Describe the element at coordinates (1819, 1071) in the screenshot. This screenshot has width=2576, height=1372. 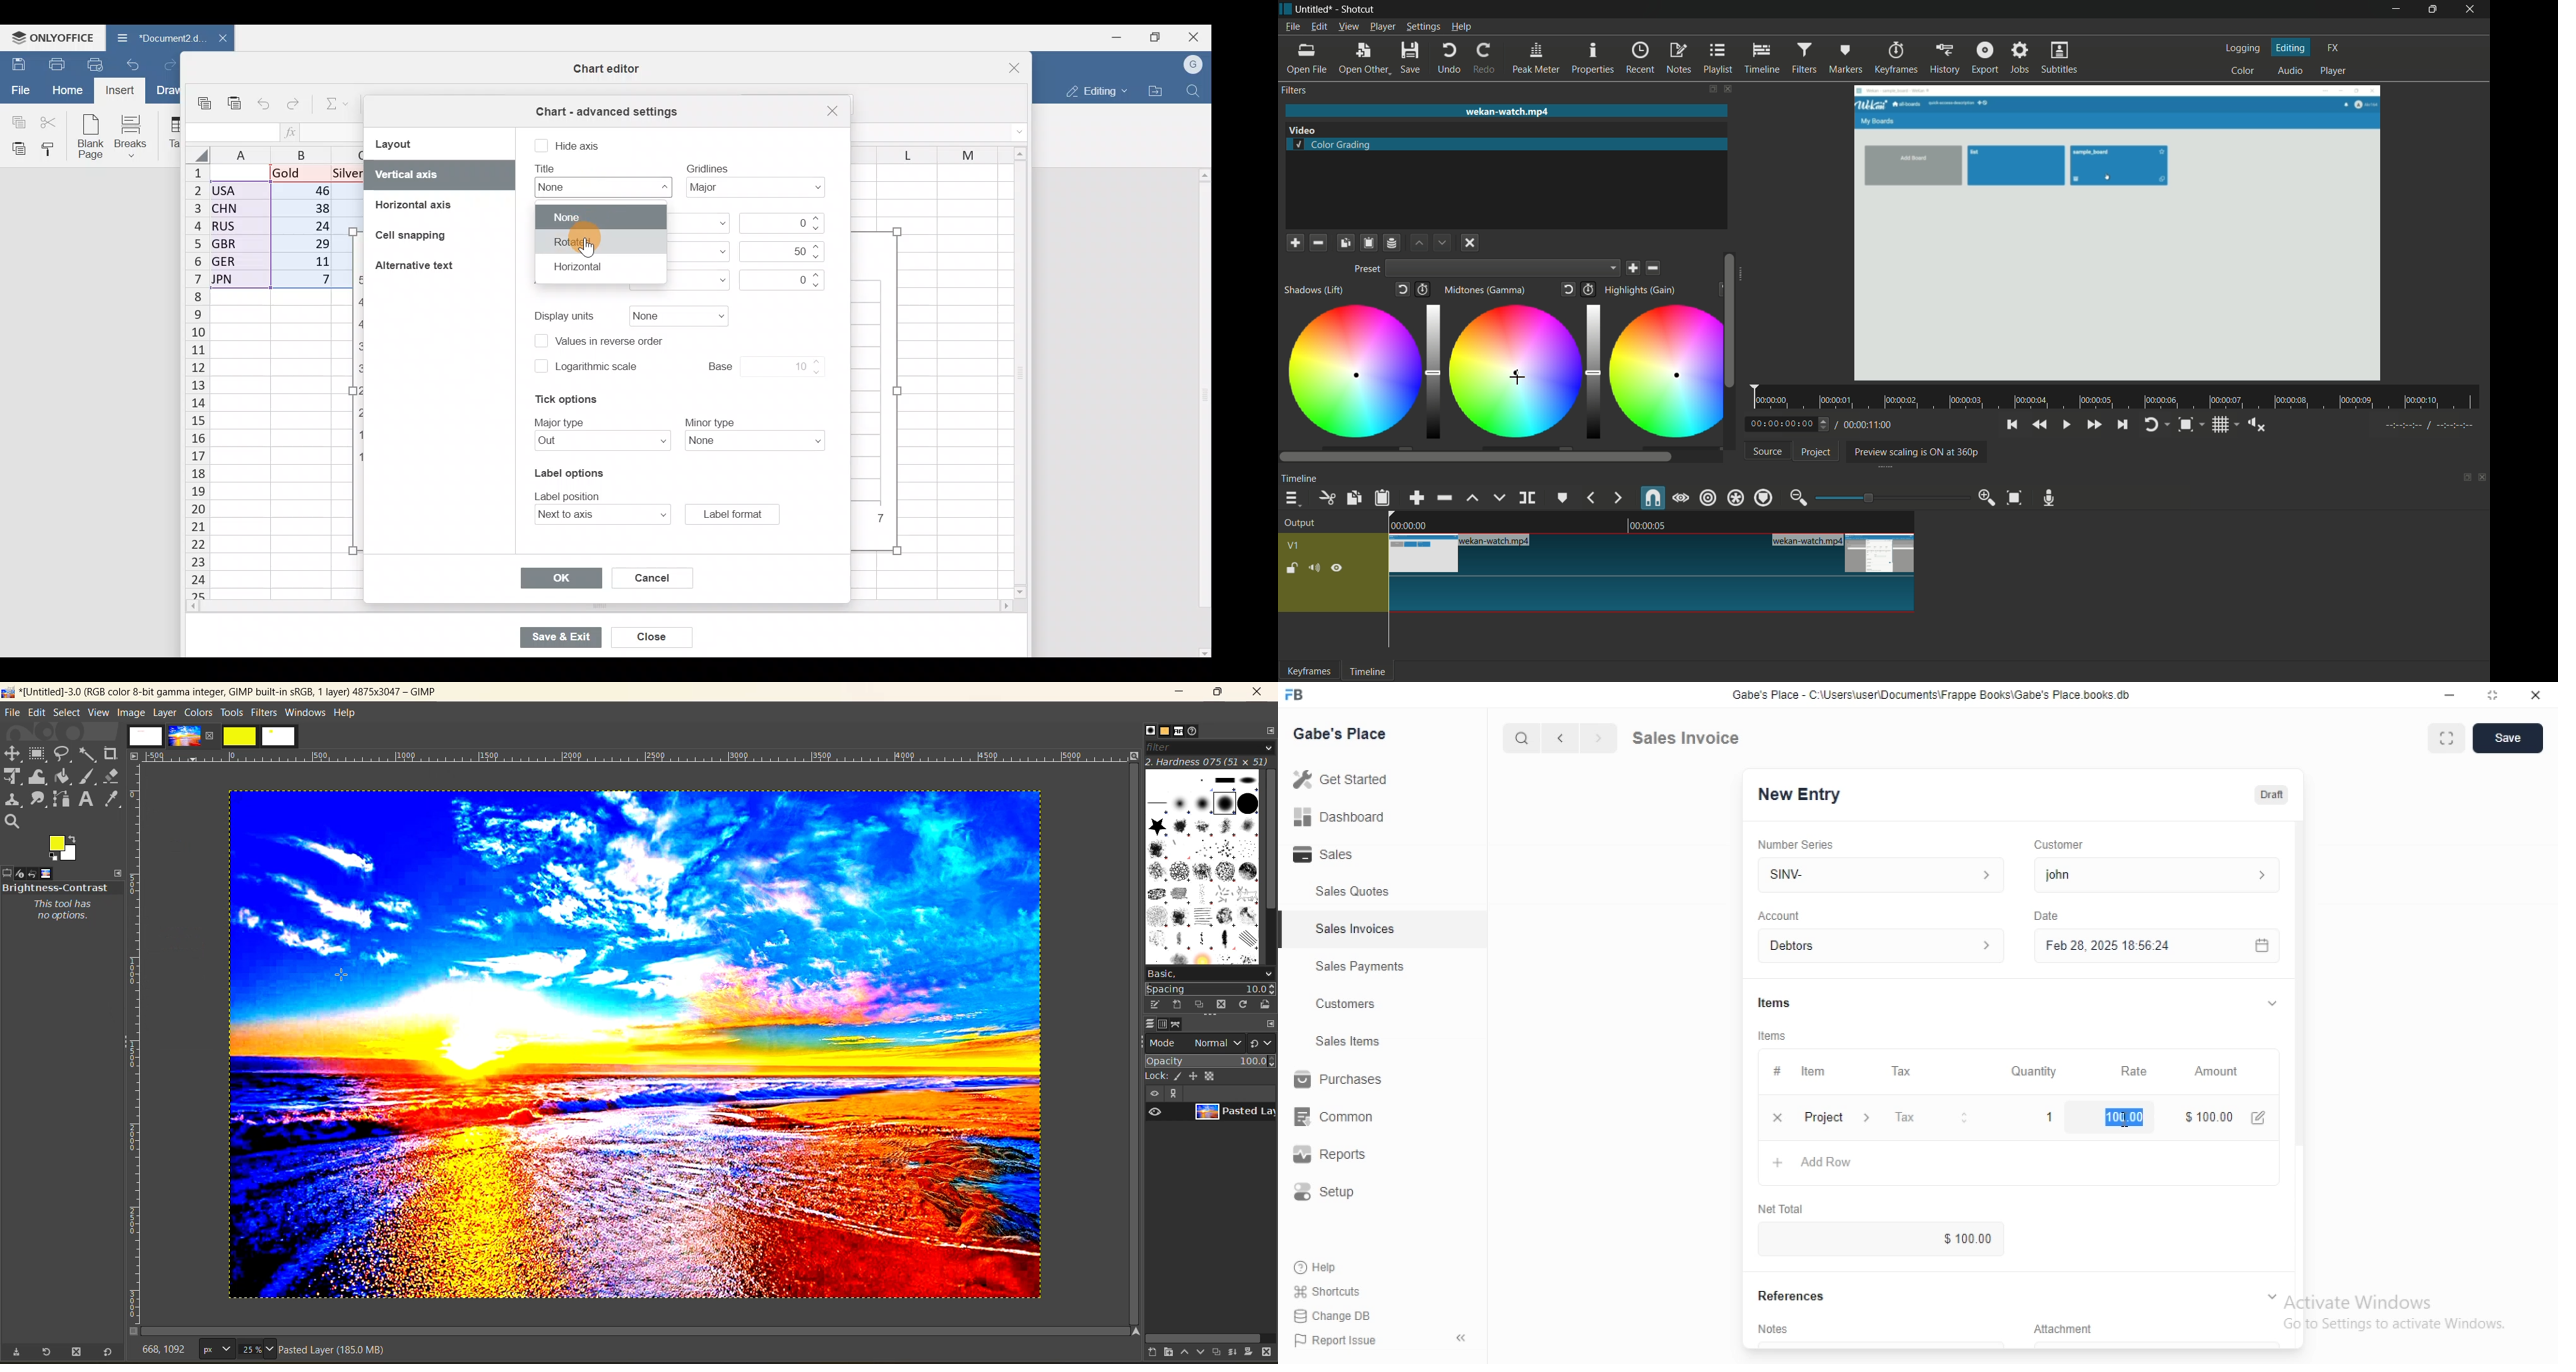
I see `tem` at that location.